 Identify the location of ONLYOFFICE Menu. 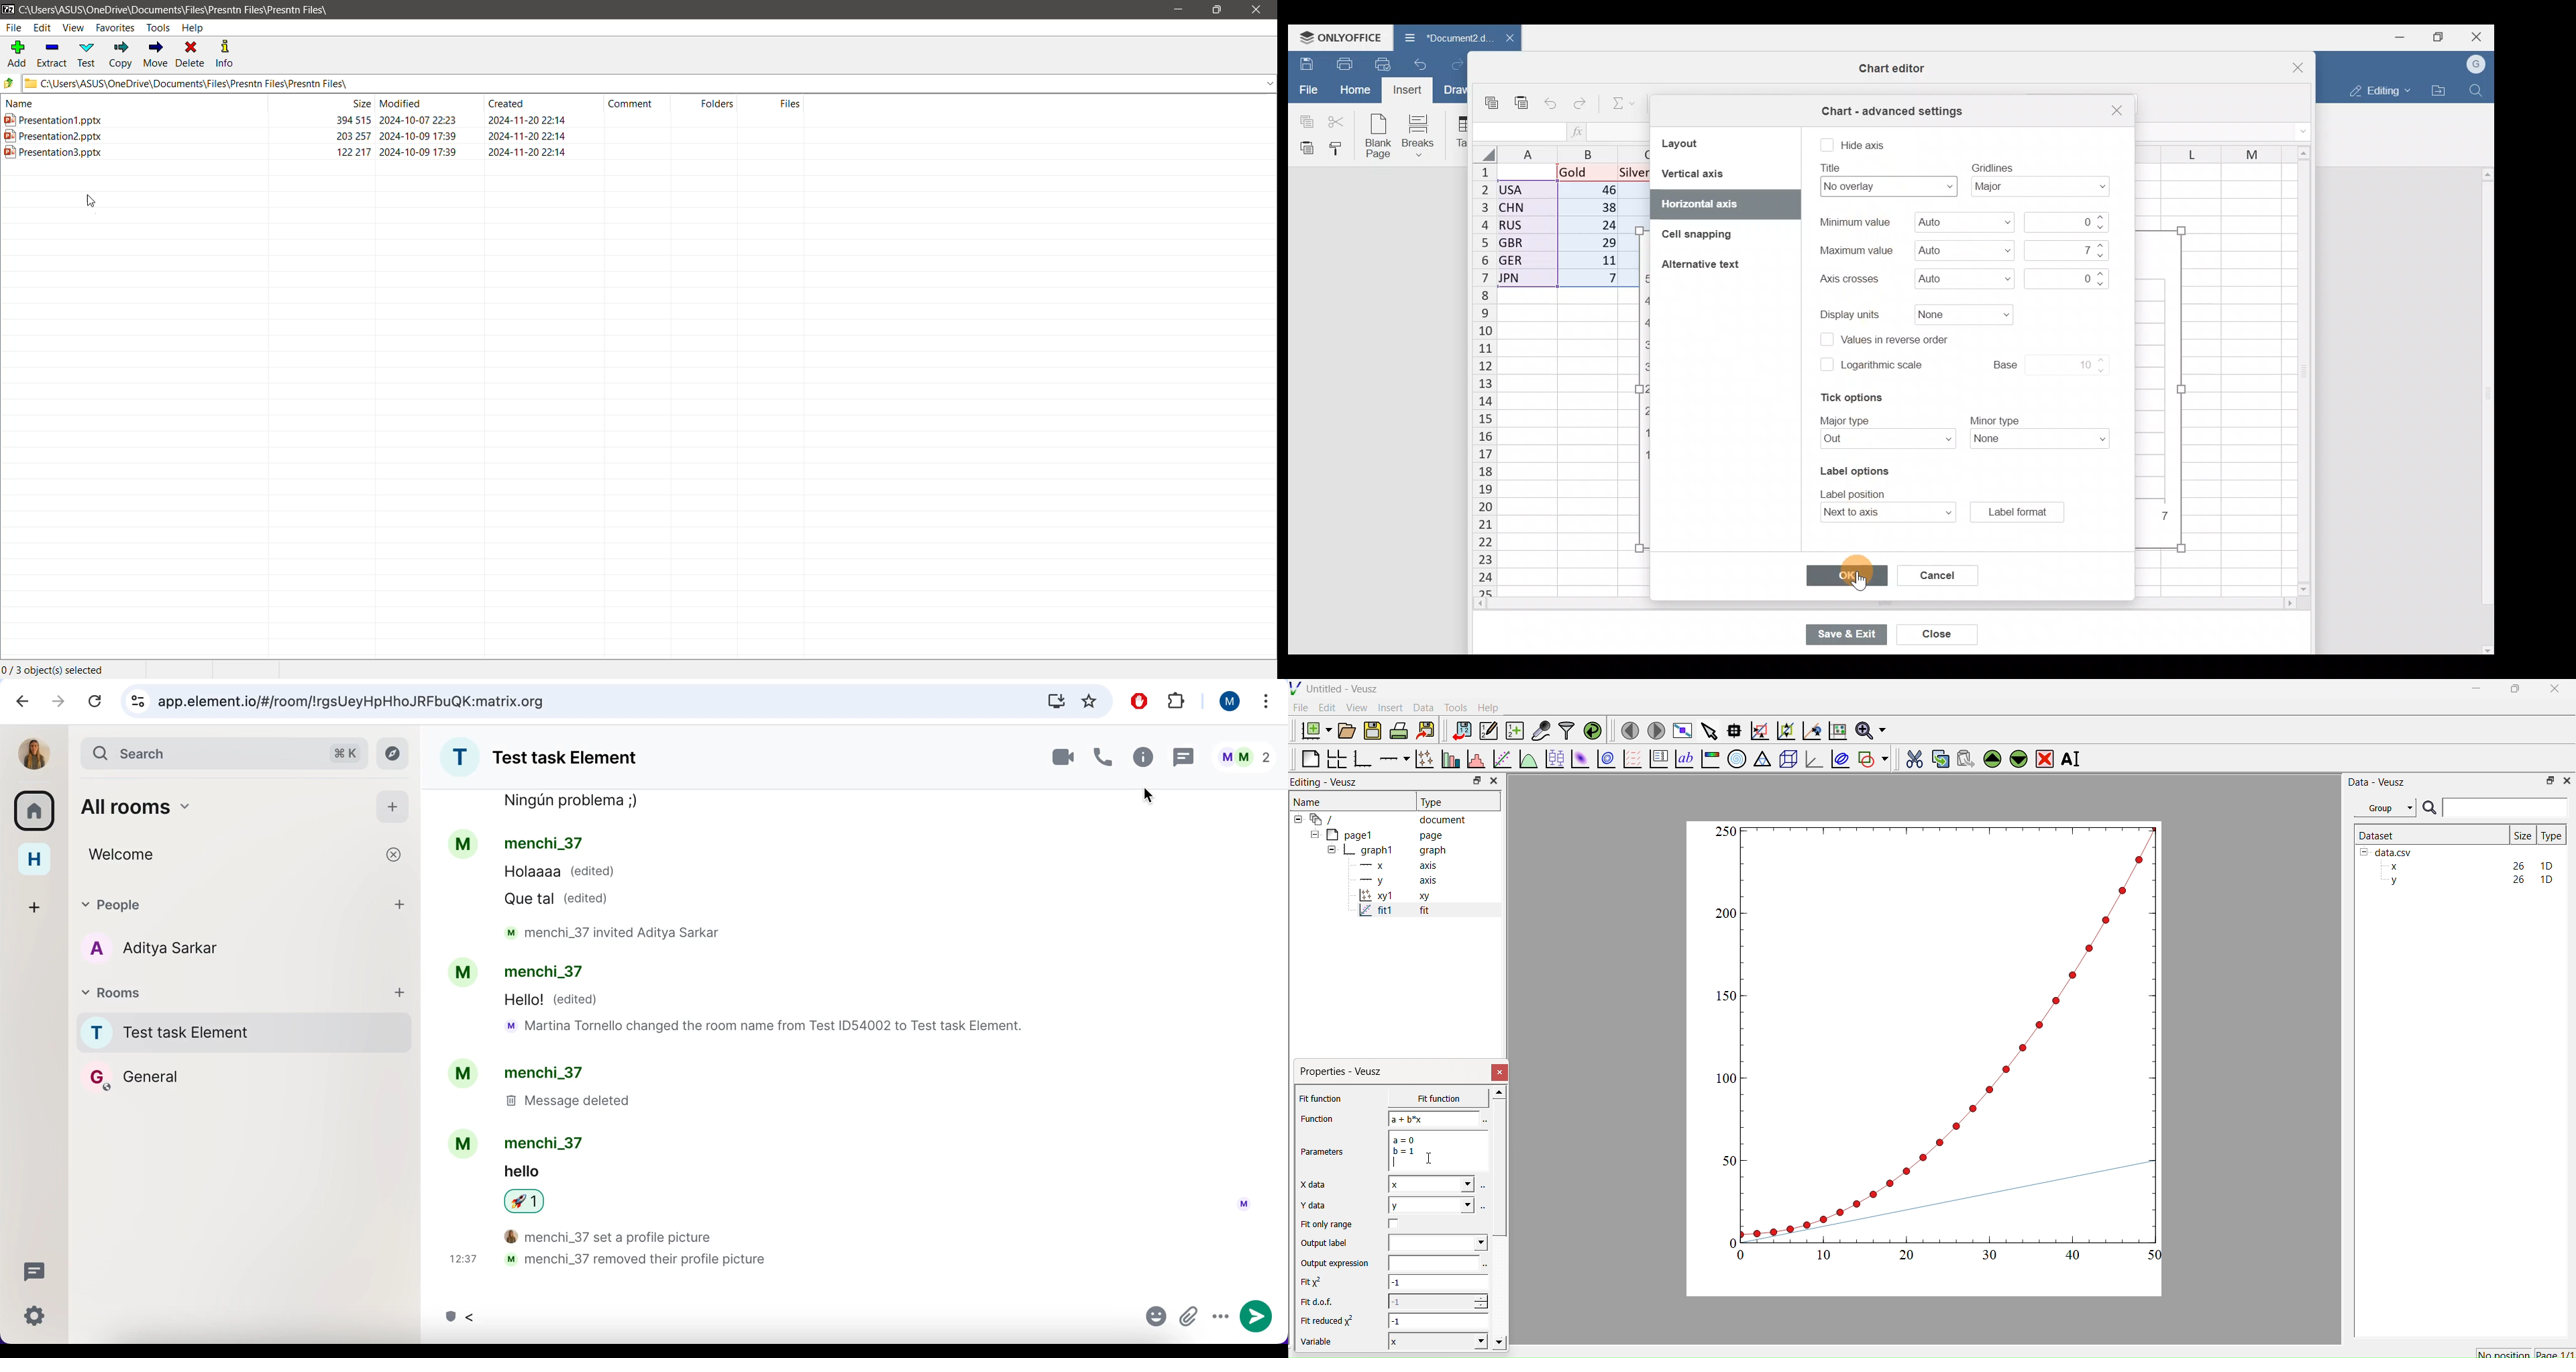
(1338, 38).